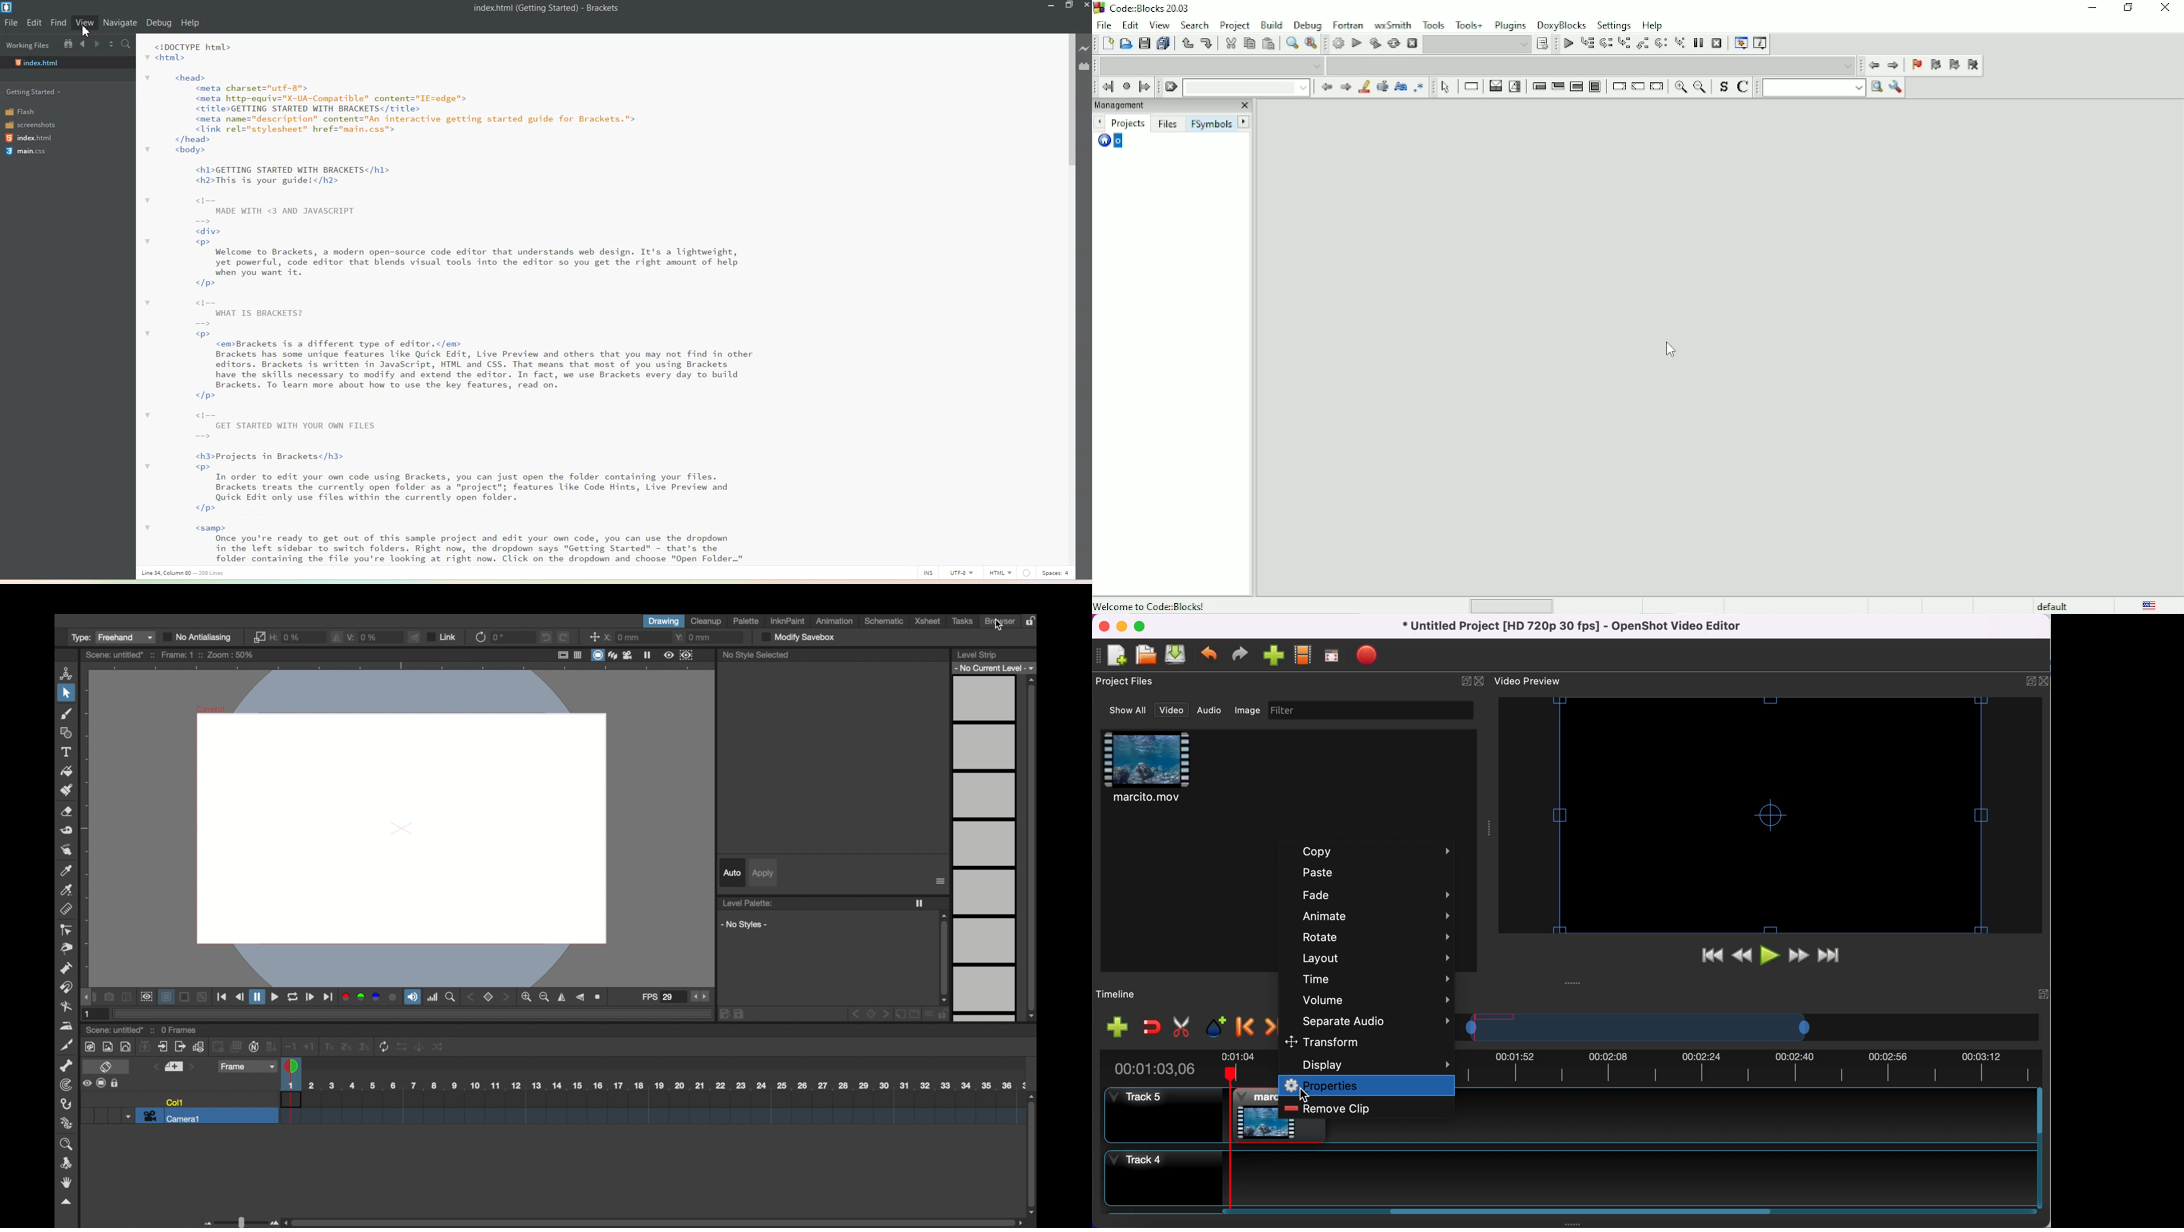  Describe the element at coordinates (1566, 1178) in the screenshot. I see `track 4` at that location.